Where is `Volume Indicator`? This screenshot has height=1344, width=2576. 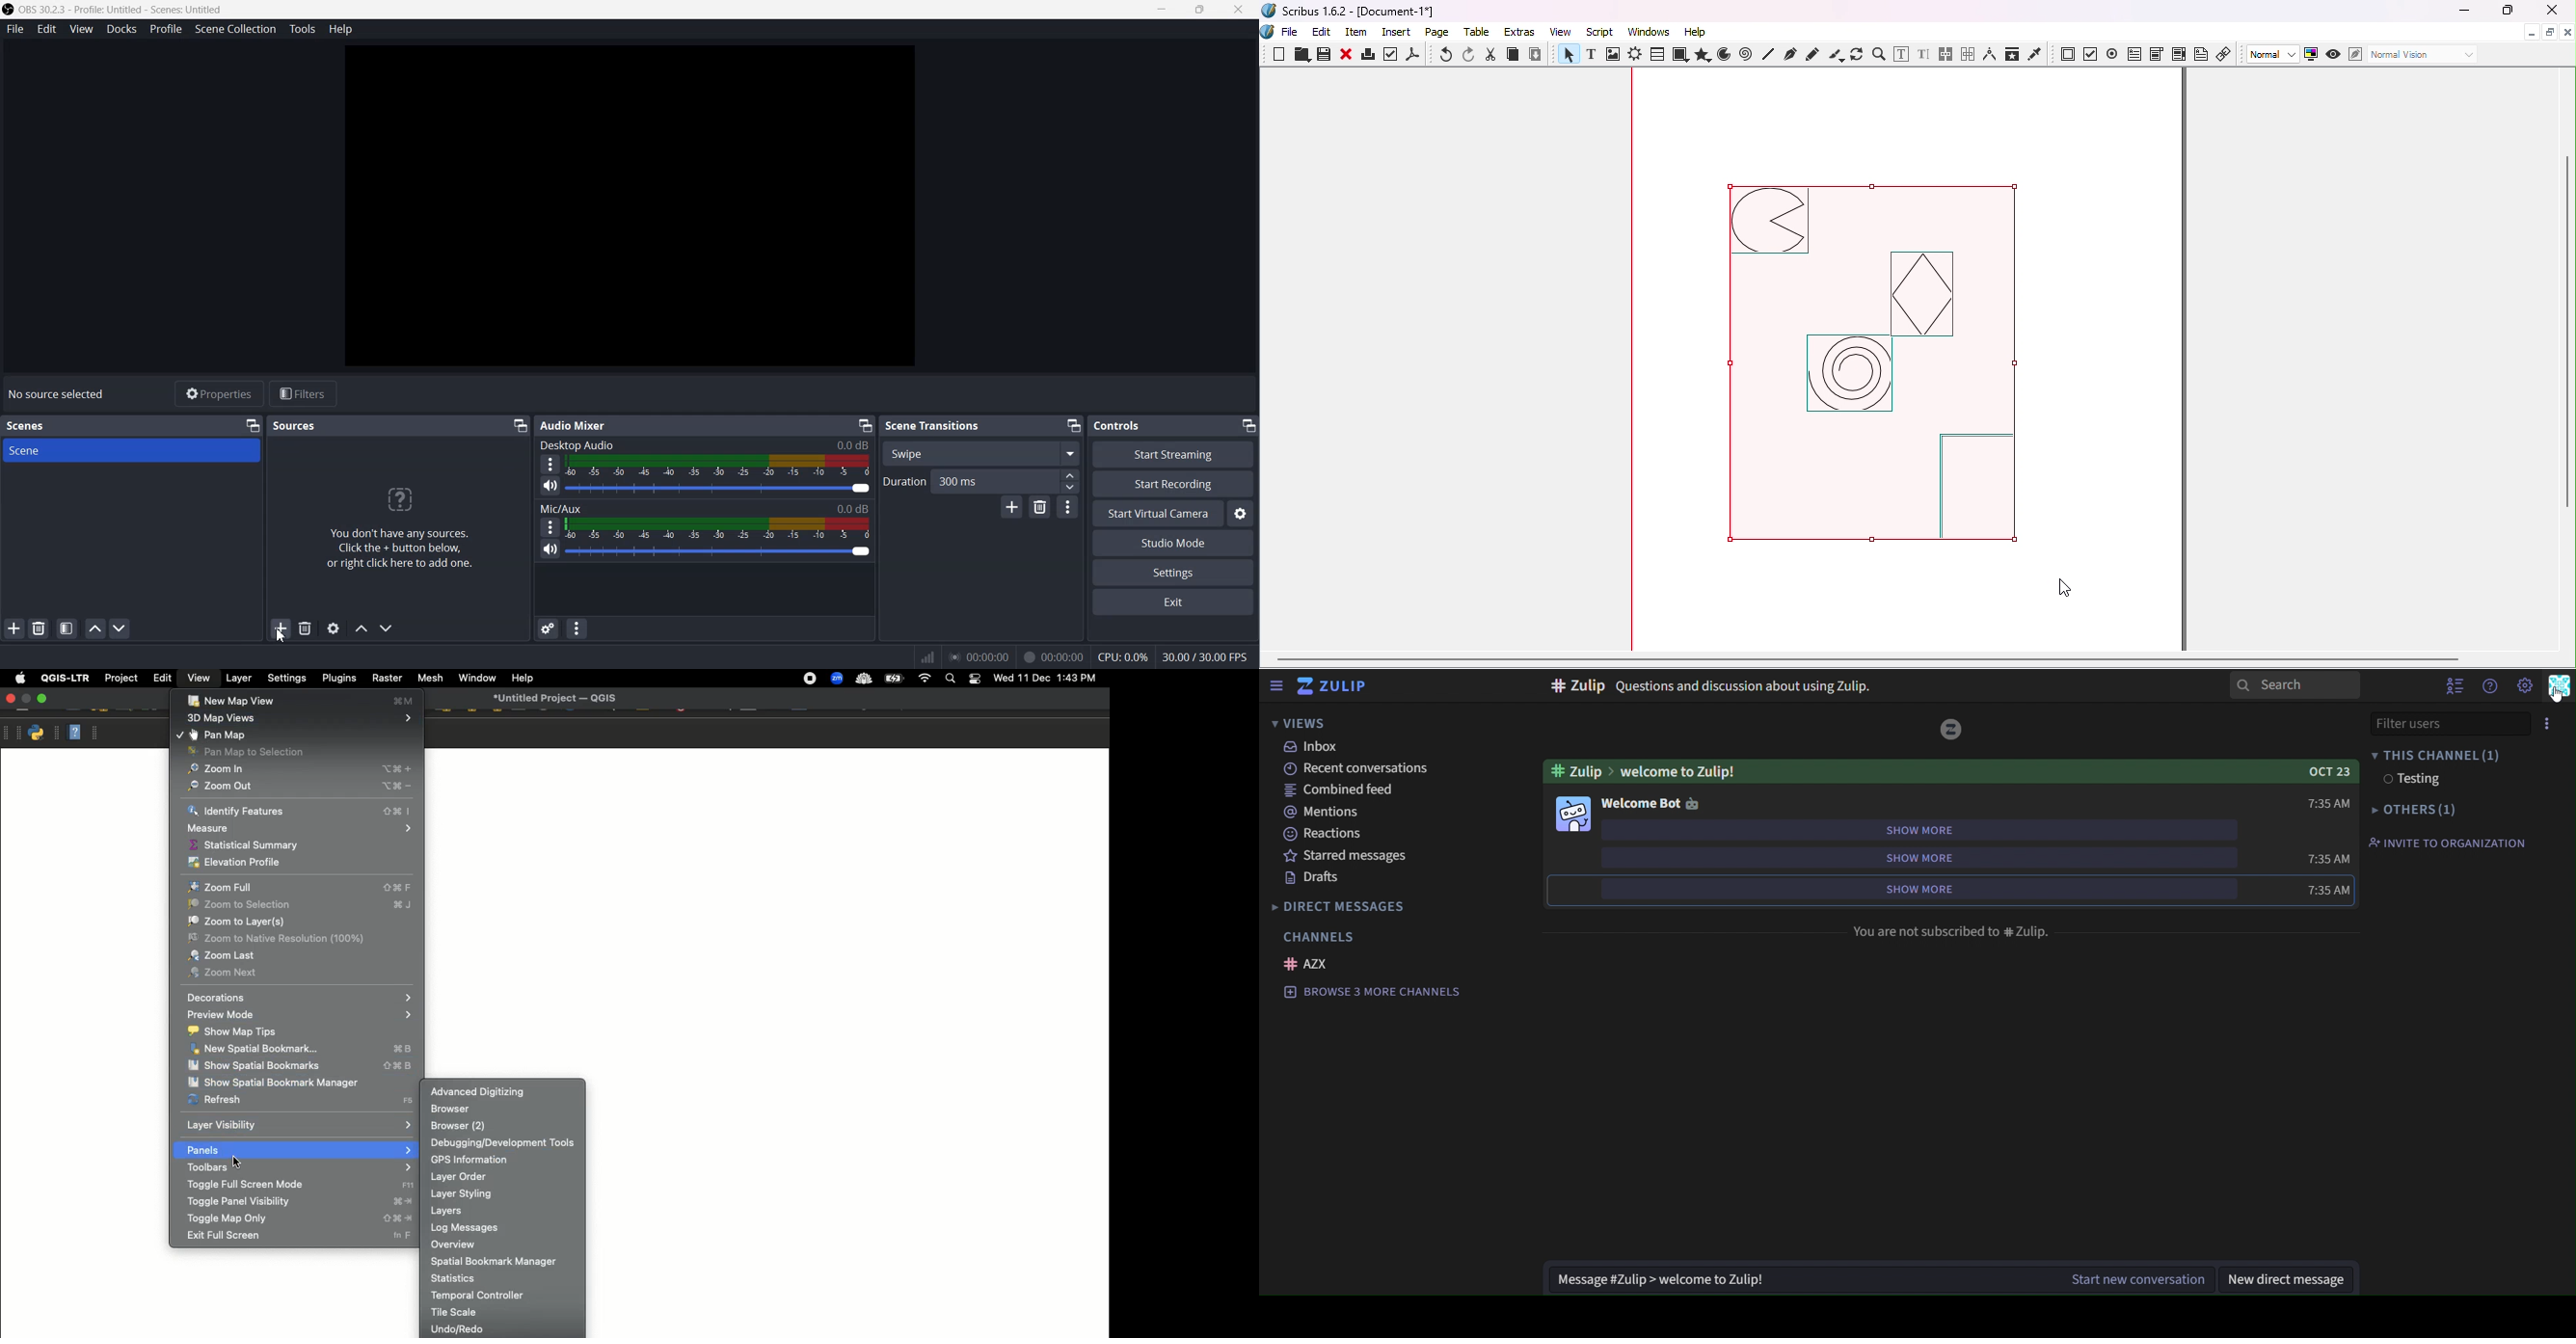 Volume Indicator is located at coordinates (719, 466).